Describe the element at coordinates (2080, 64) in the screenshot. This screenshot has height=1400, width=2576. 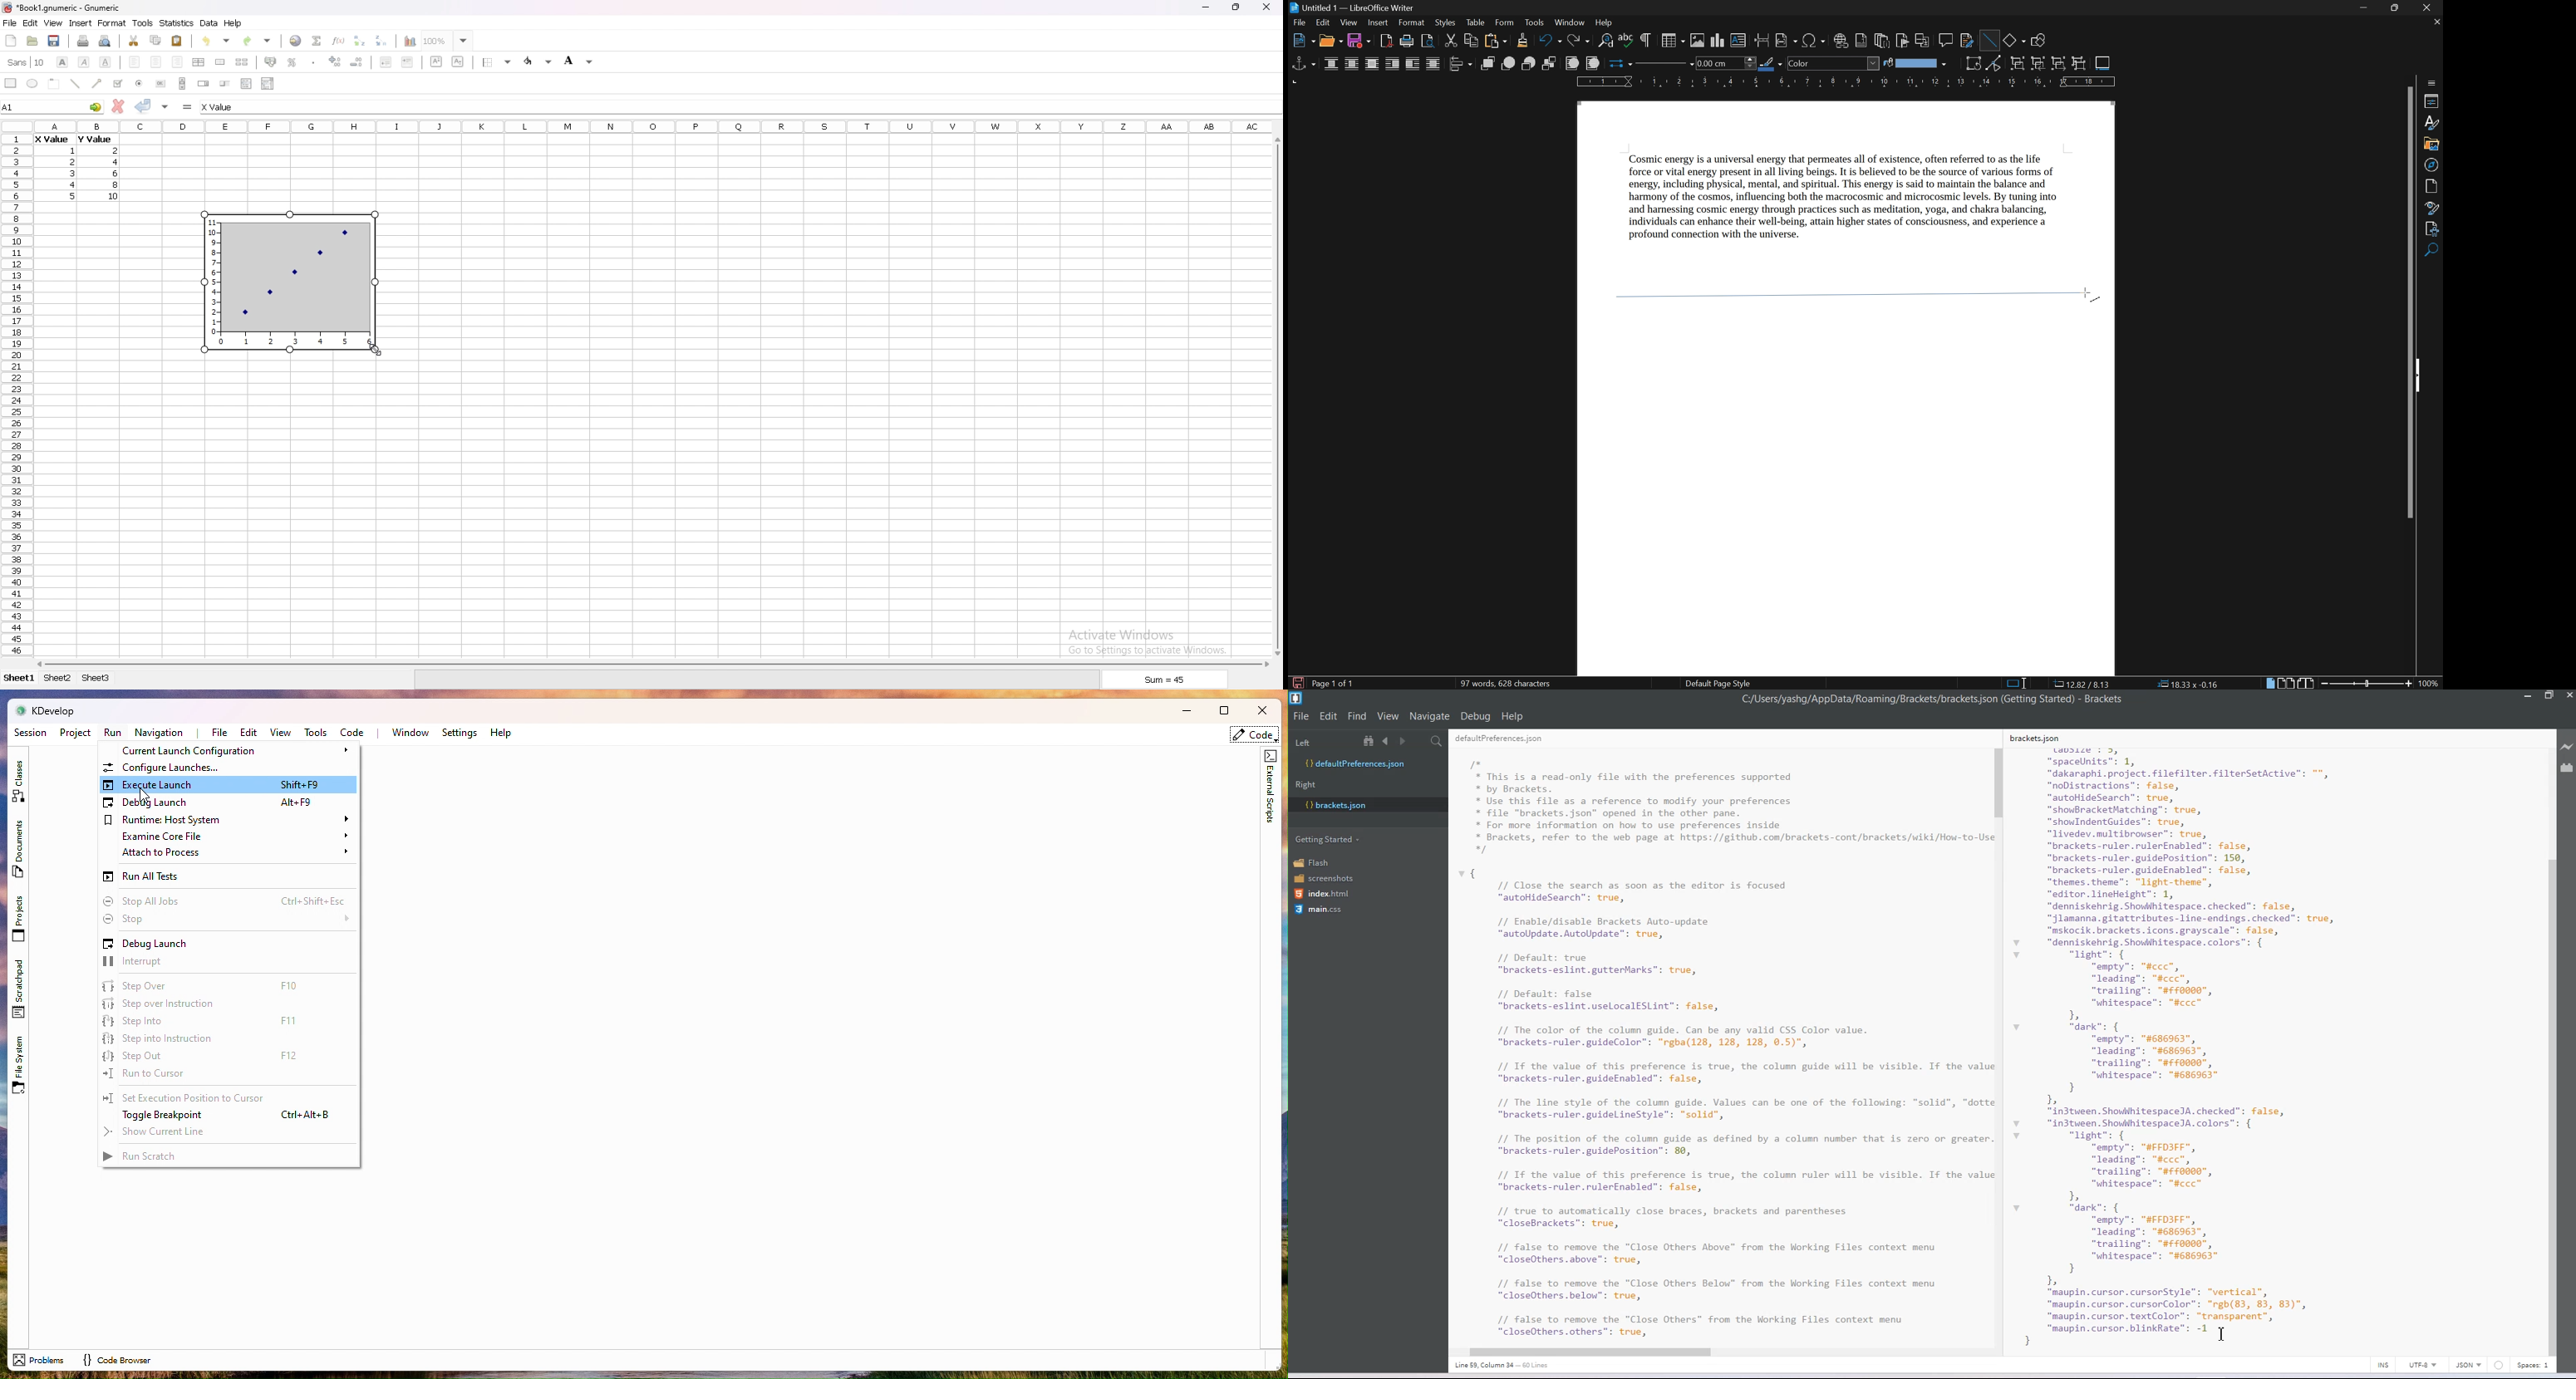
I see `ungroup` at that location.